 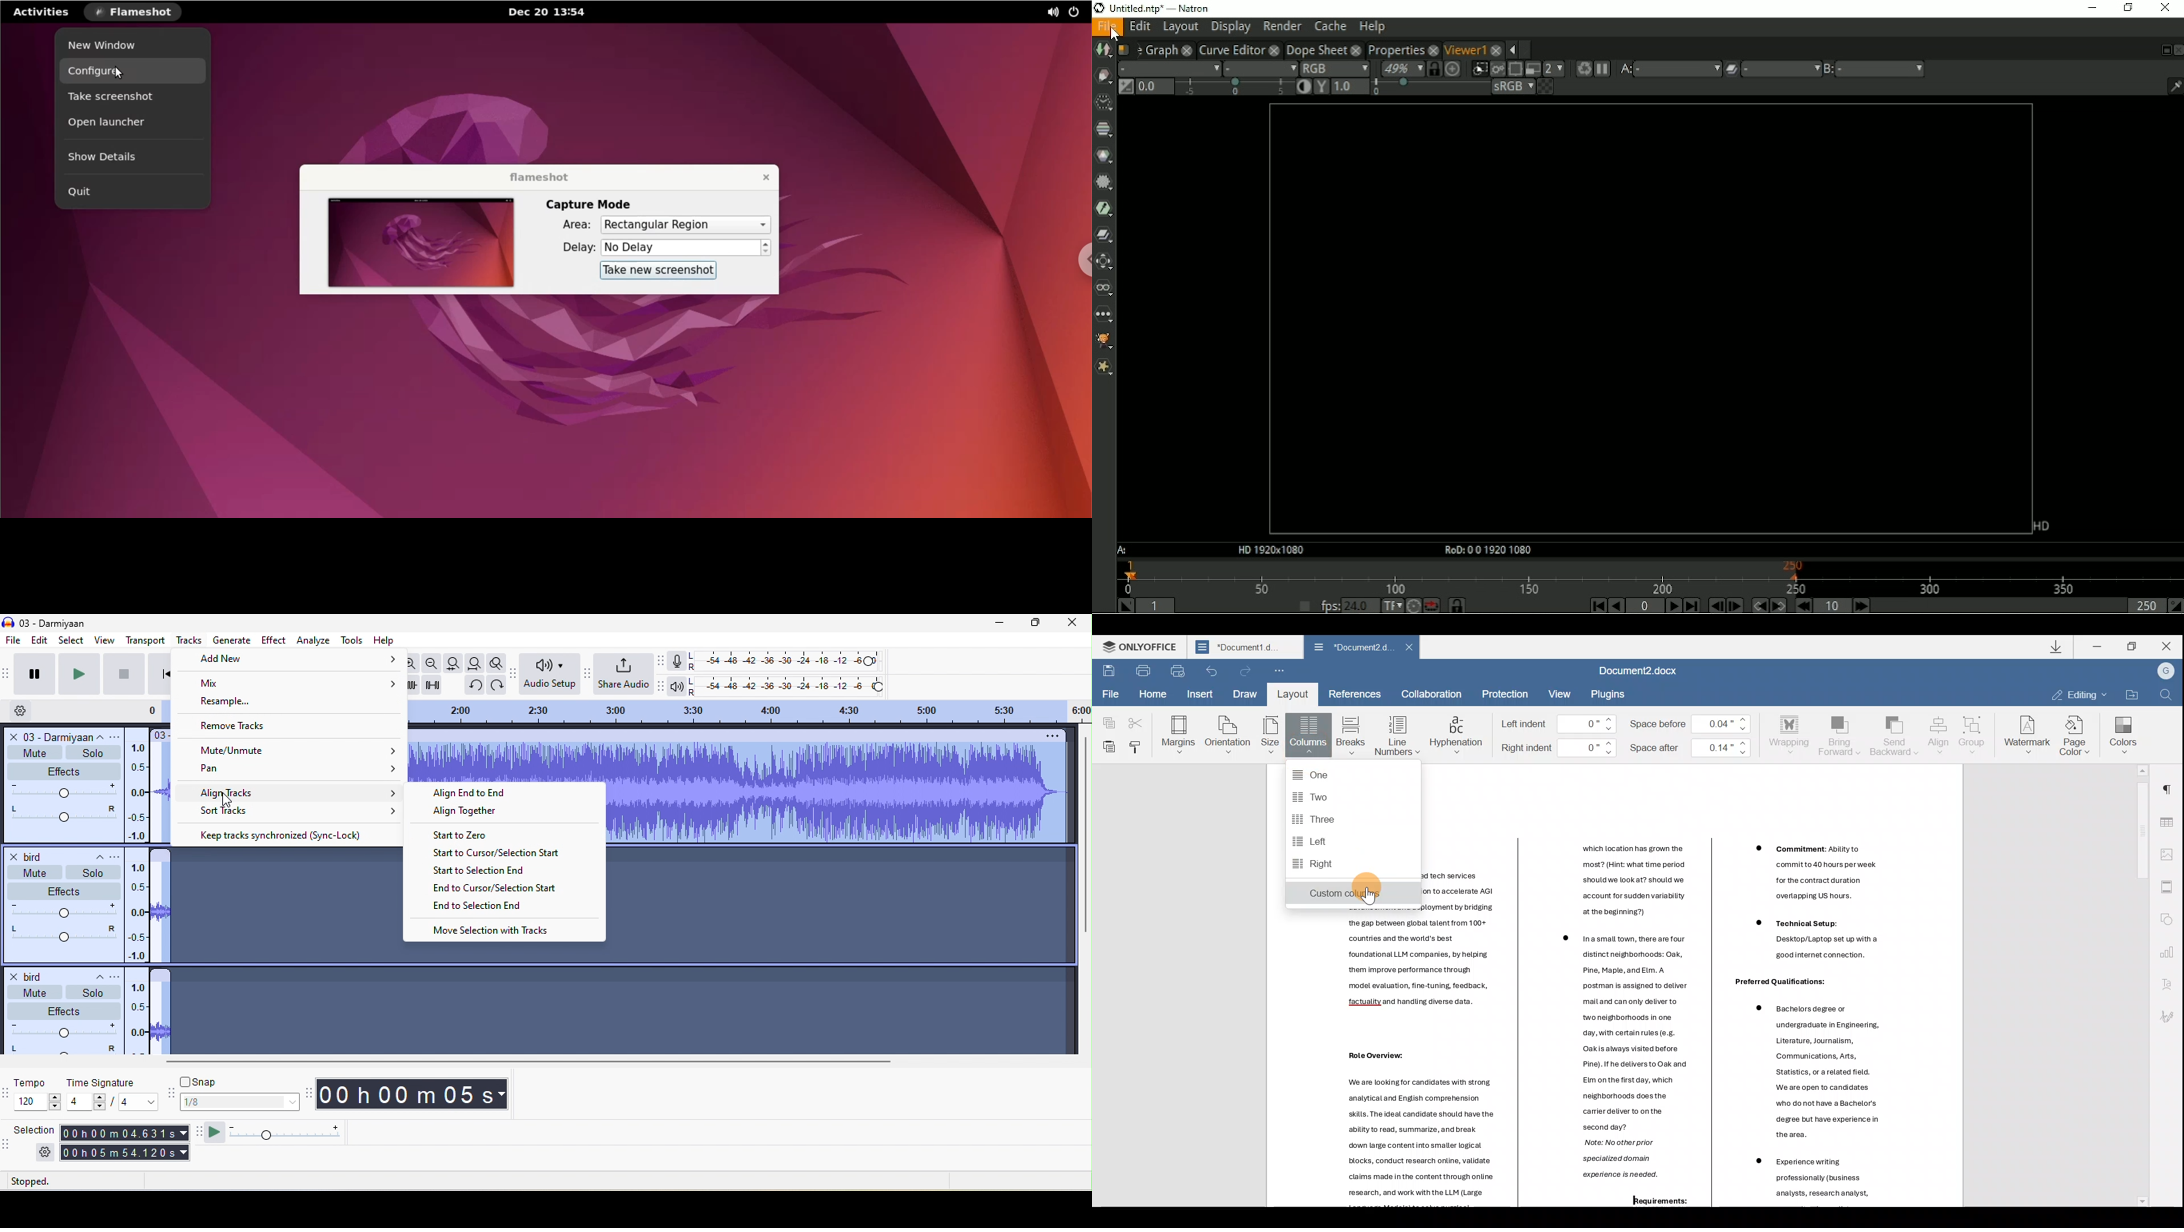 I want to click on Copy style, so click(x=1137, y=744).